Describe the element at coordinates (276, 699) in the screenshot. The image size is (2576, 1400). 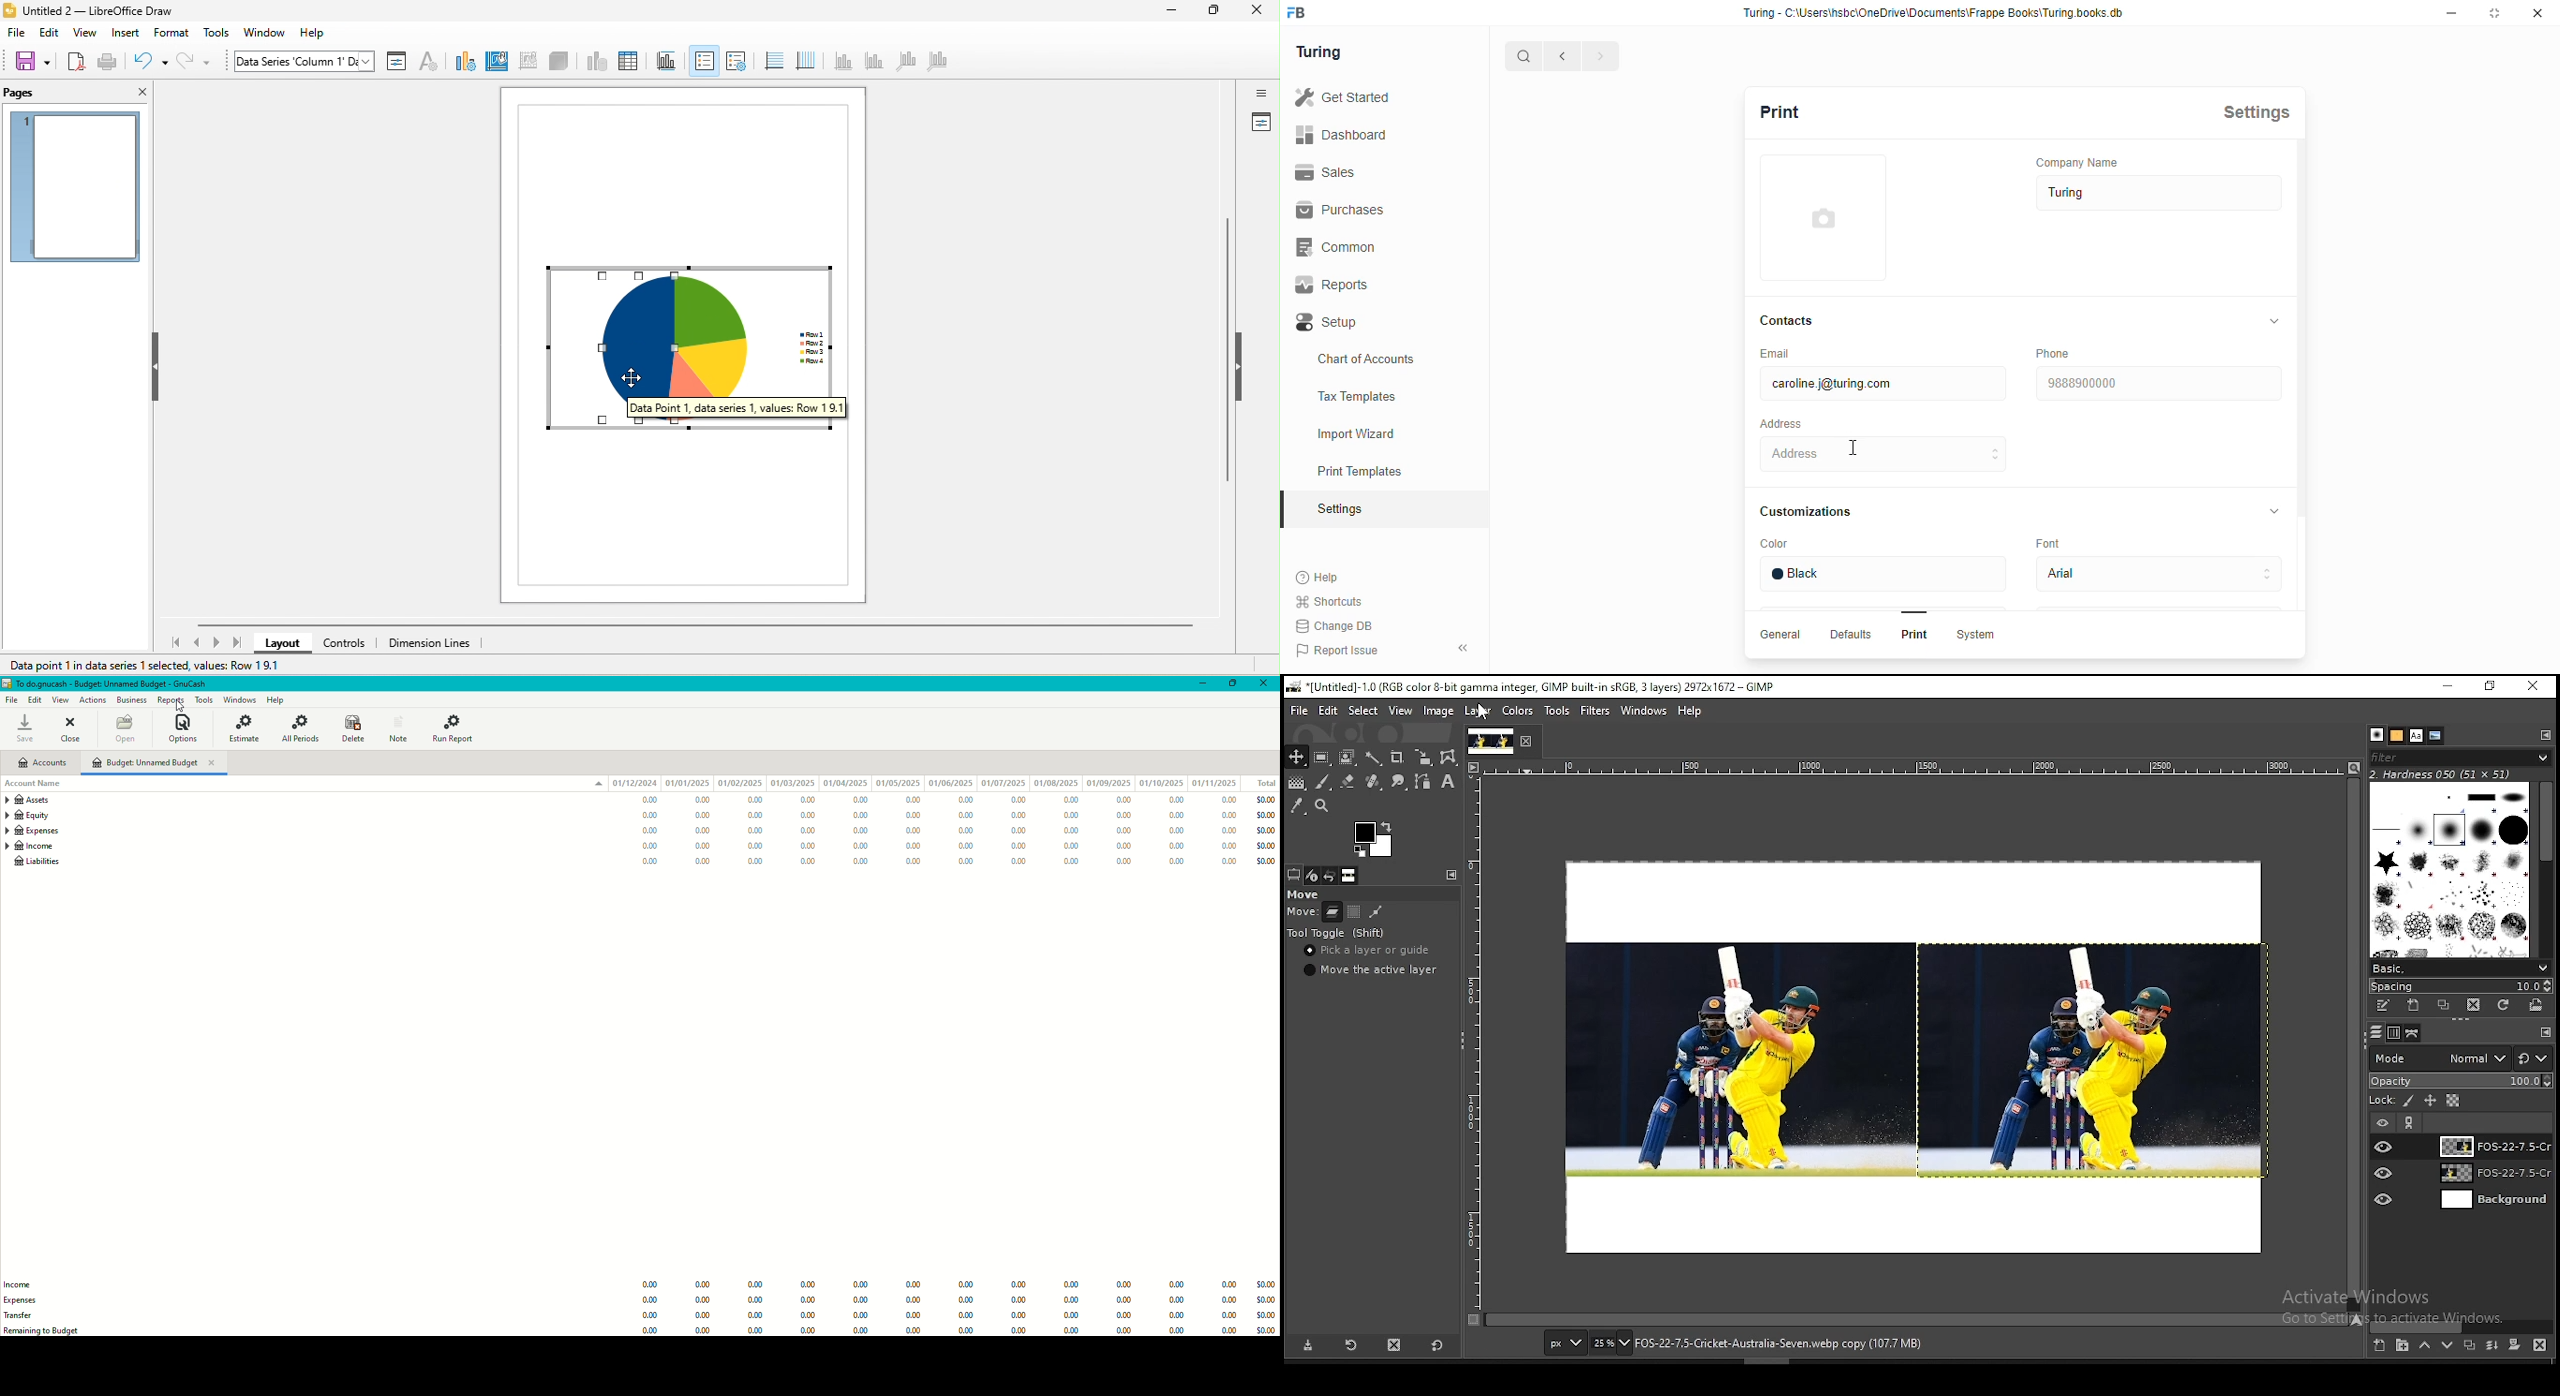
I see `Help` at that location.